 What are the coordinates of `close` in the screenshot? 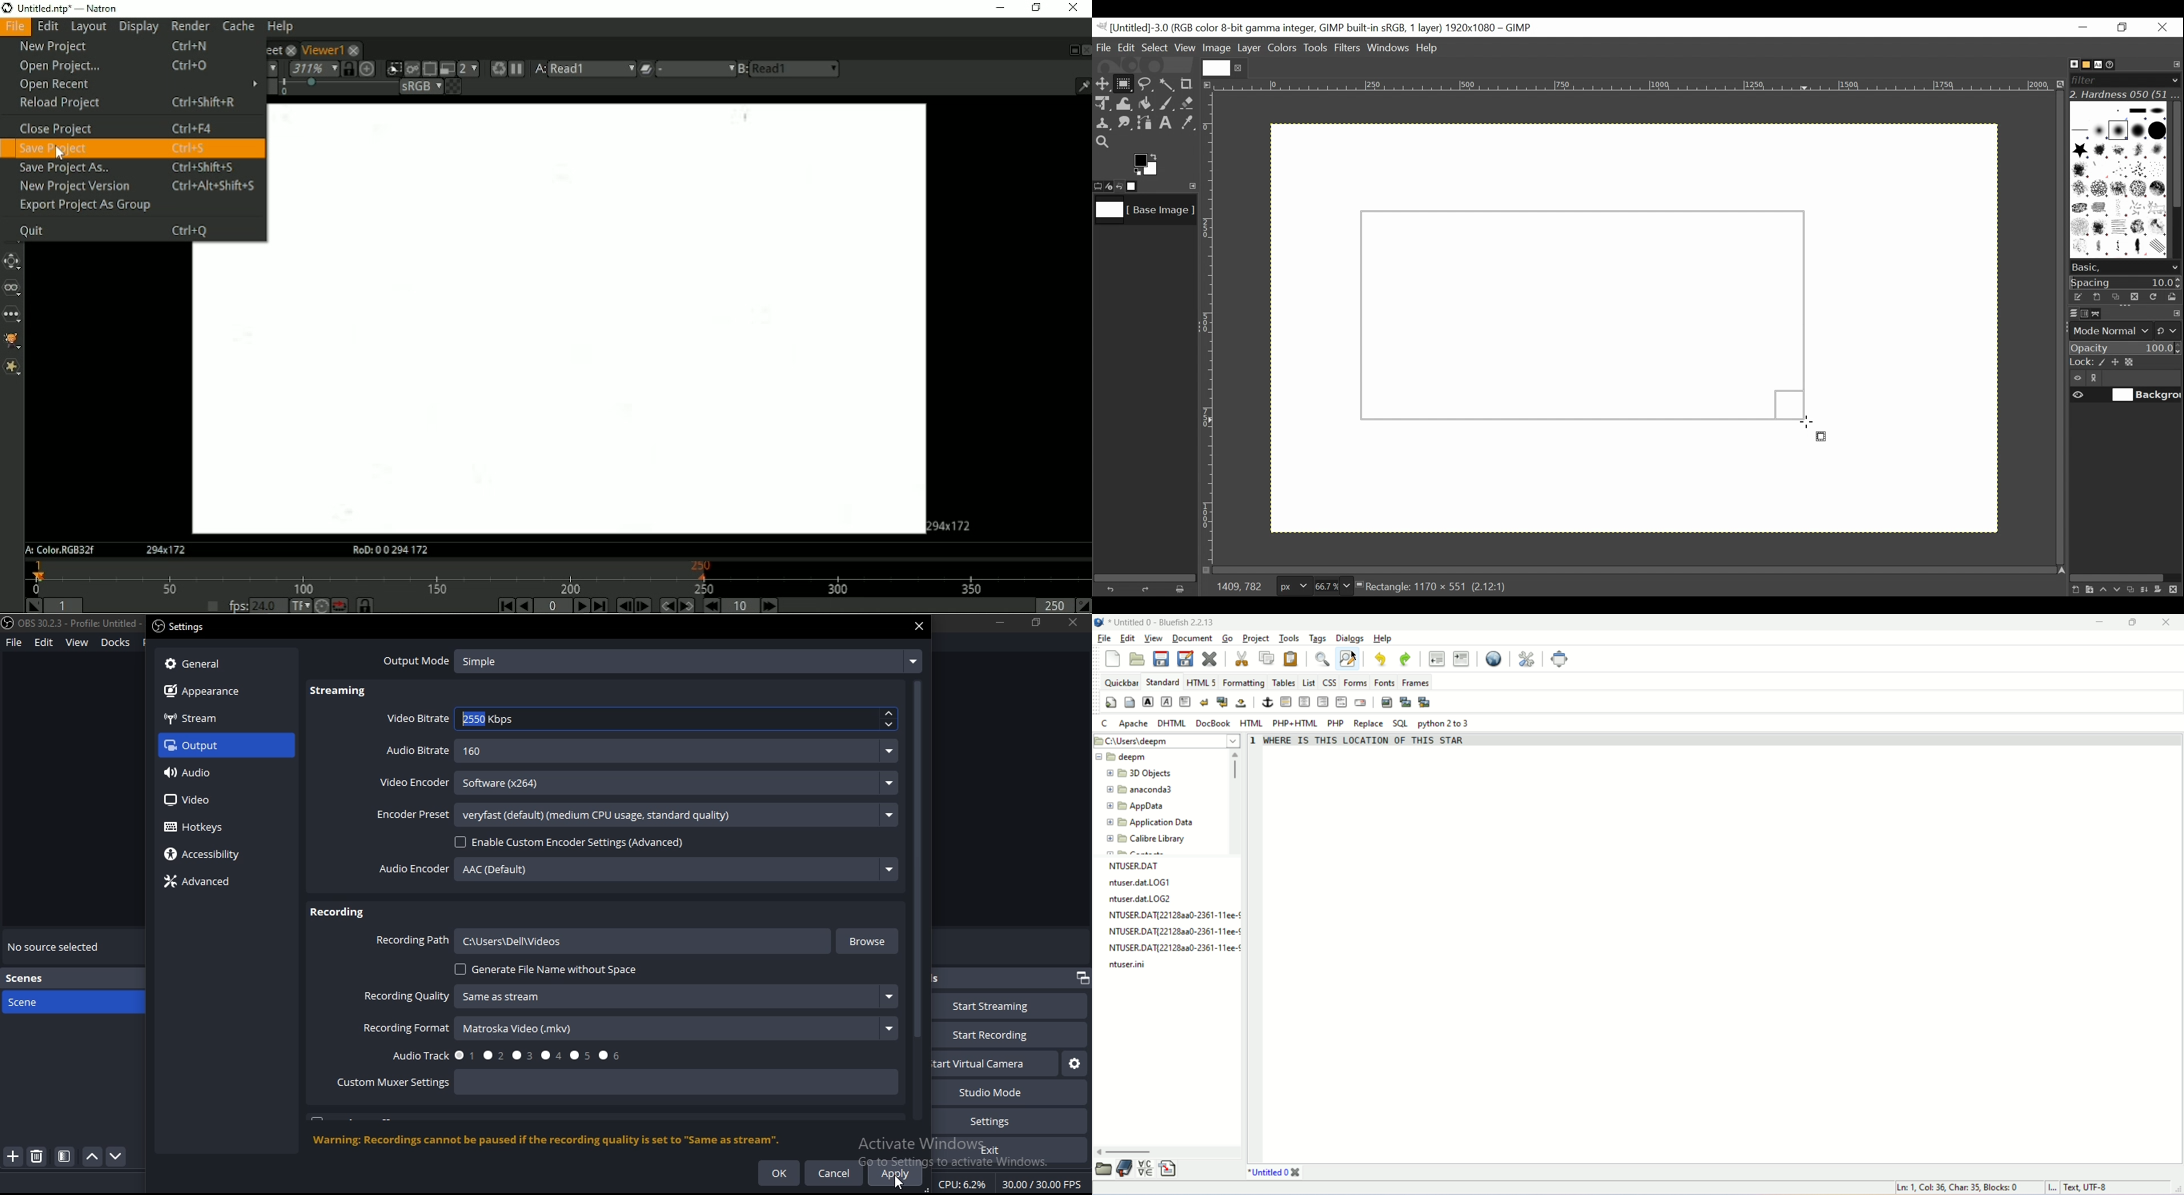 It's located at (1296, 1173).